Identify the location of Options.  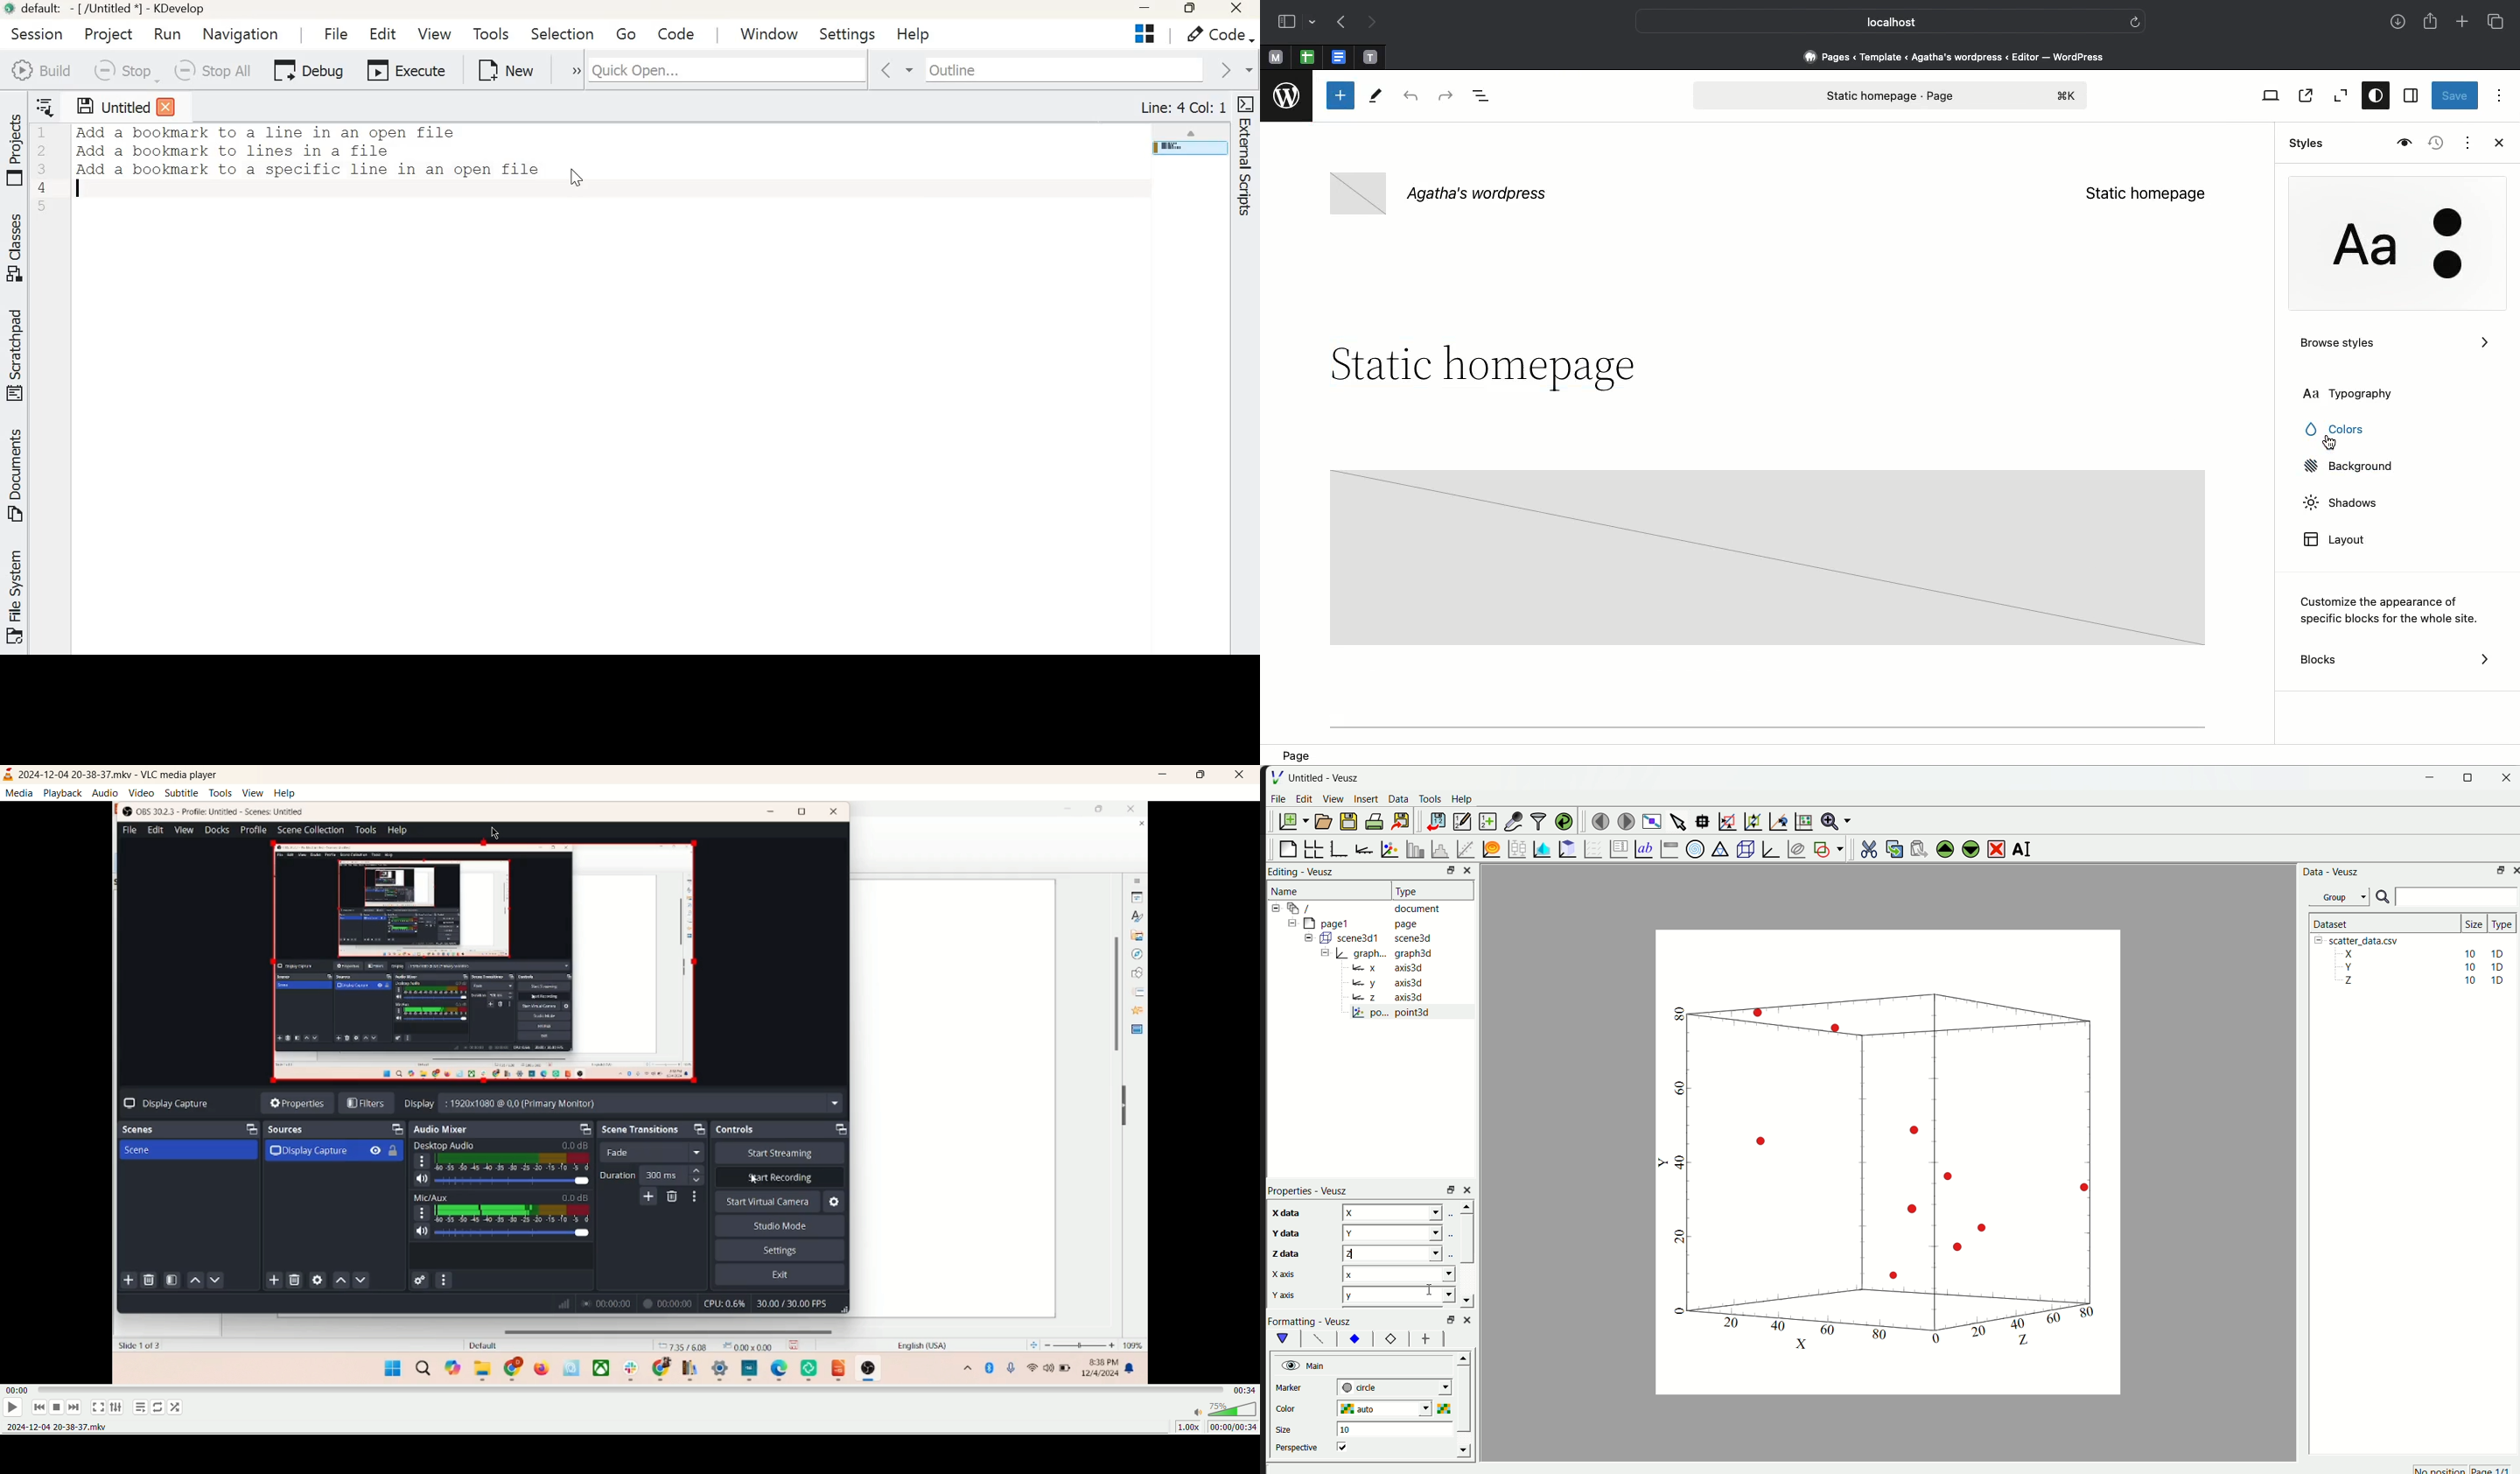
(2499, 95).